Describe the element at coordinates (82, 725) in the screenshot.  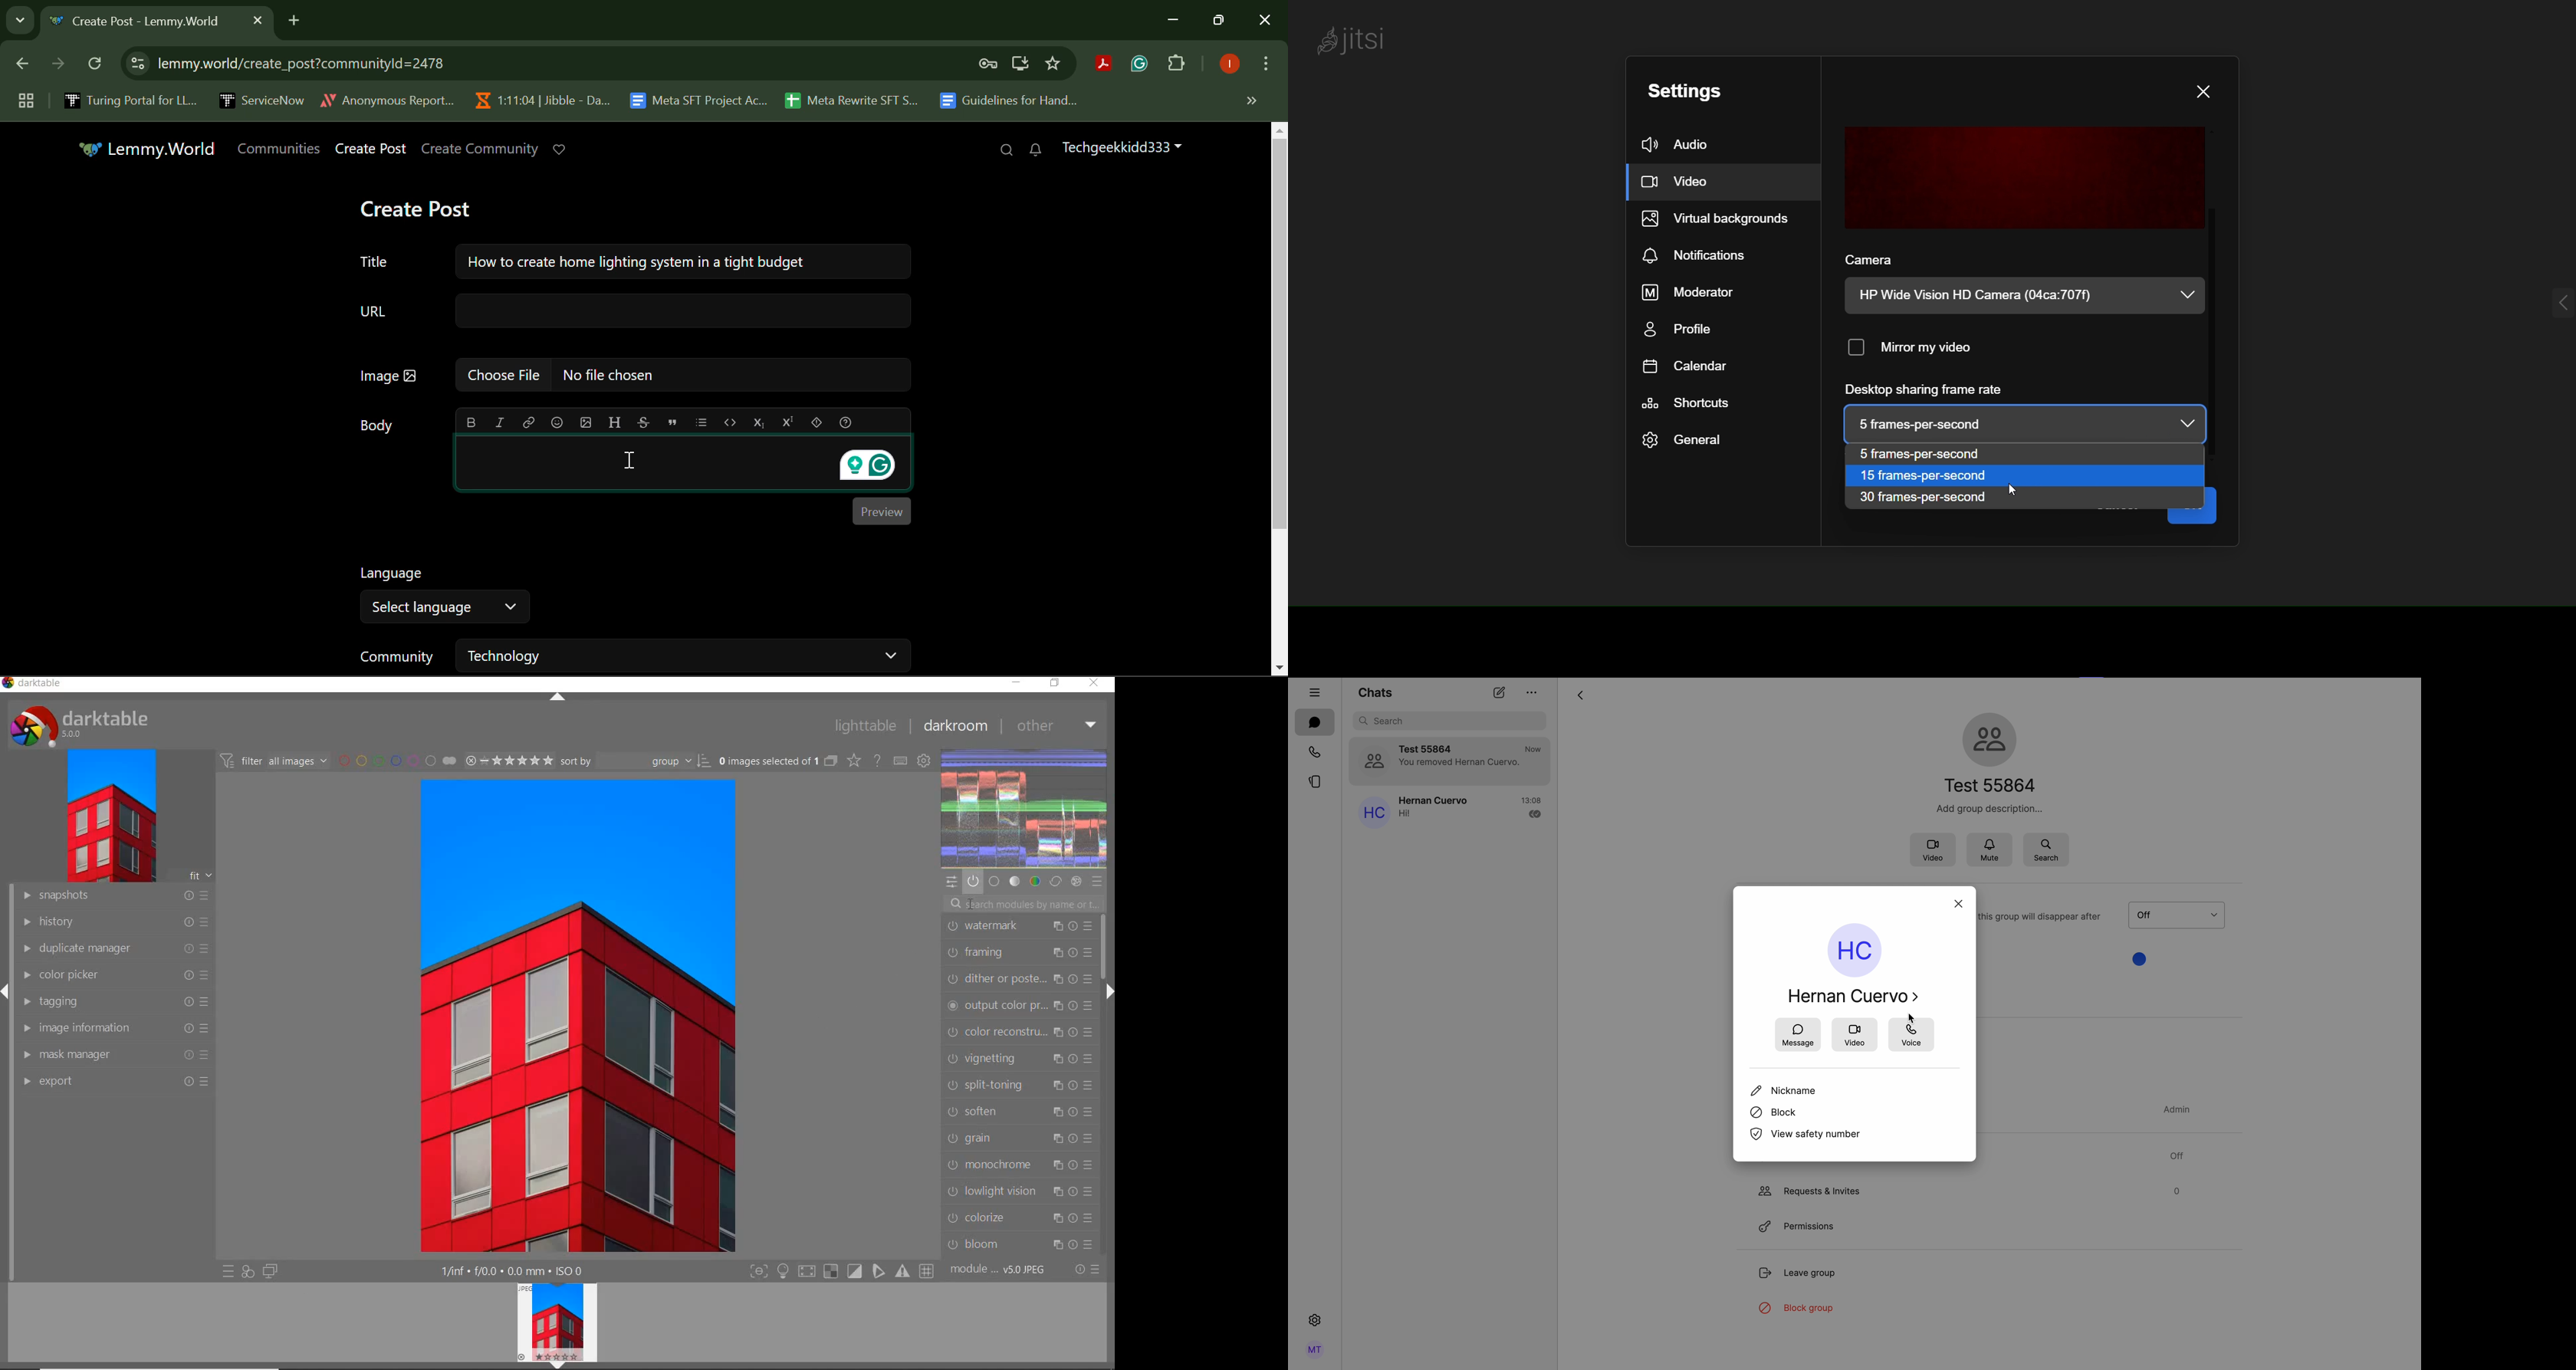
I see `system logo & name` at that location.